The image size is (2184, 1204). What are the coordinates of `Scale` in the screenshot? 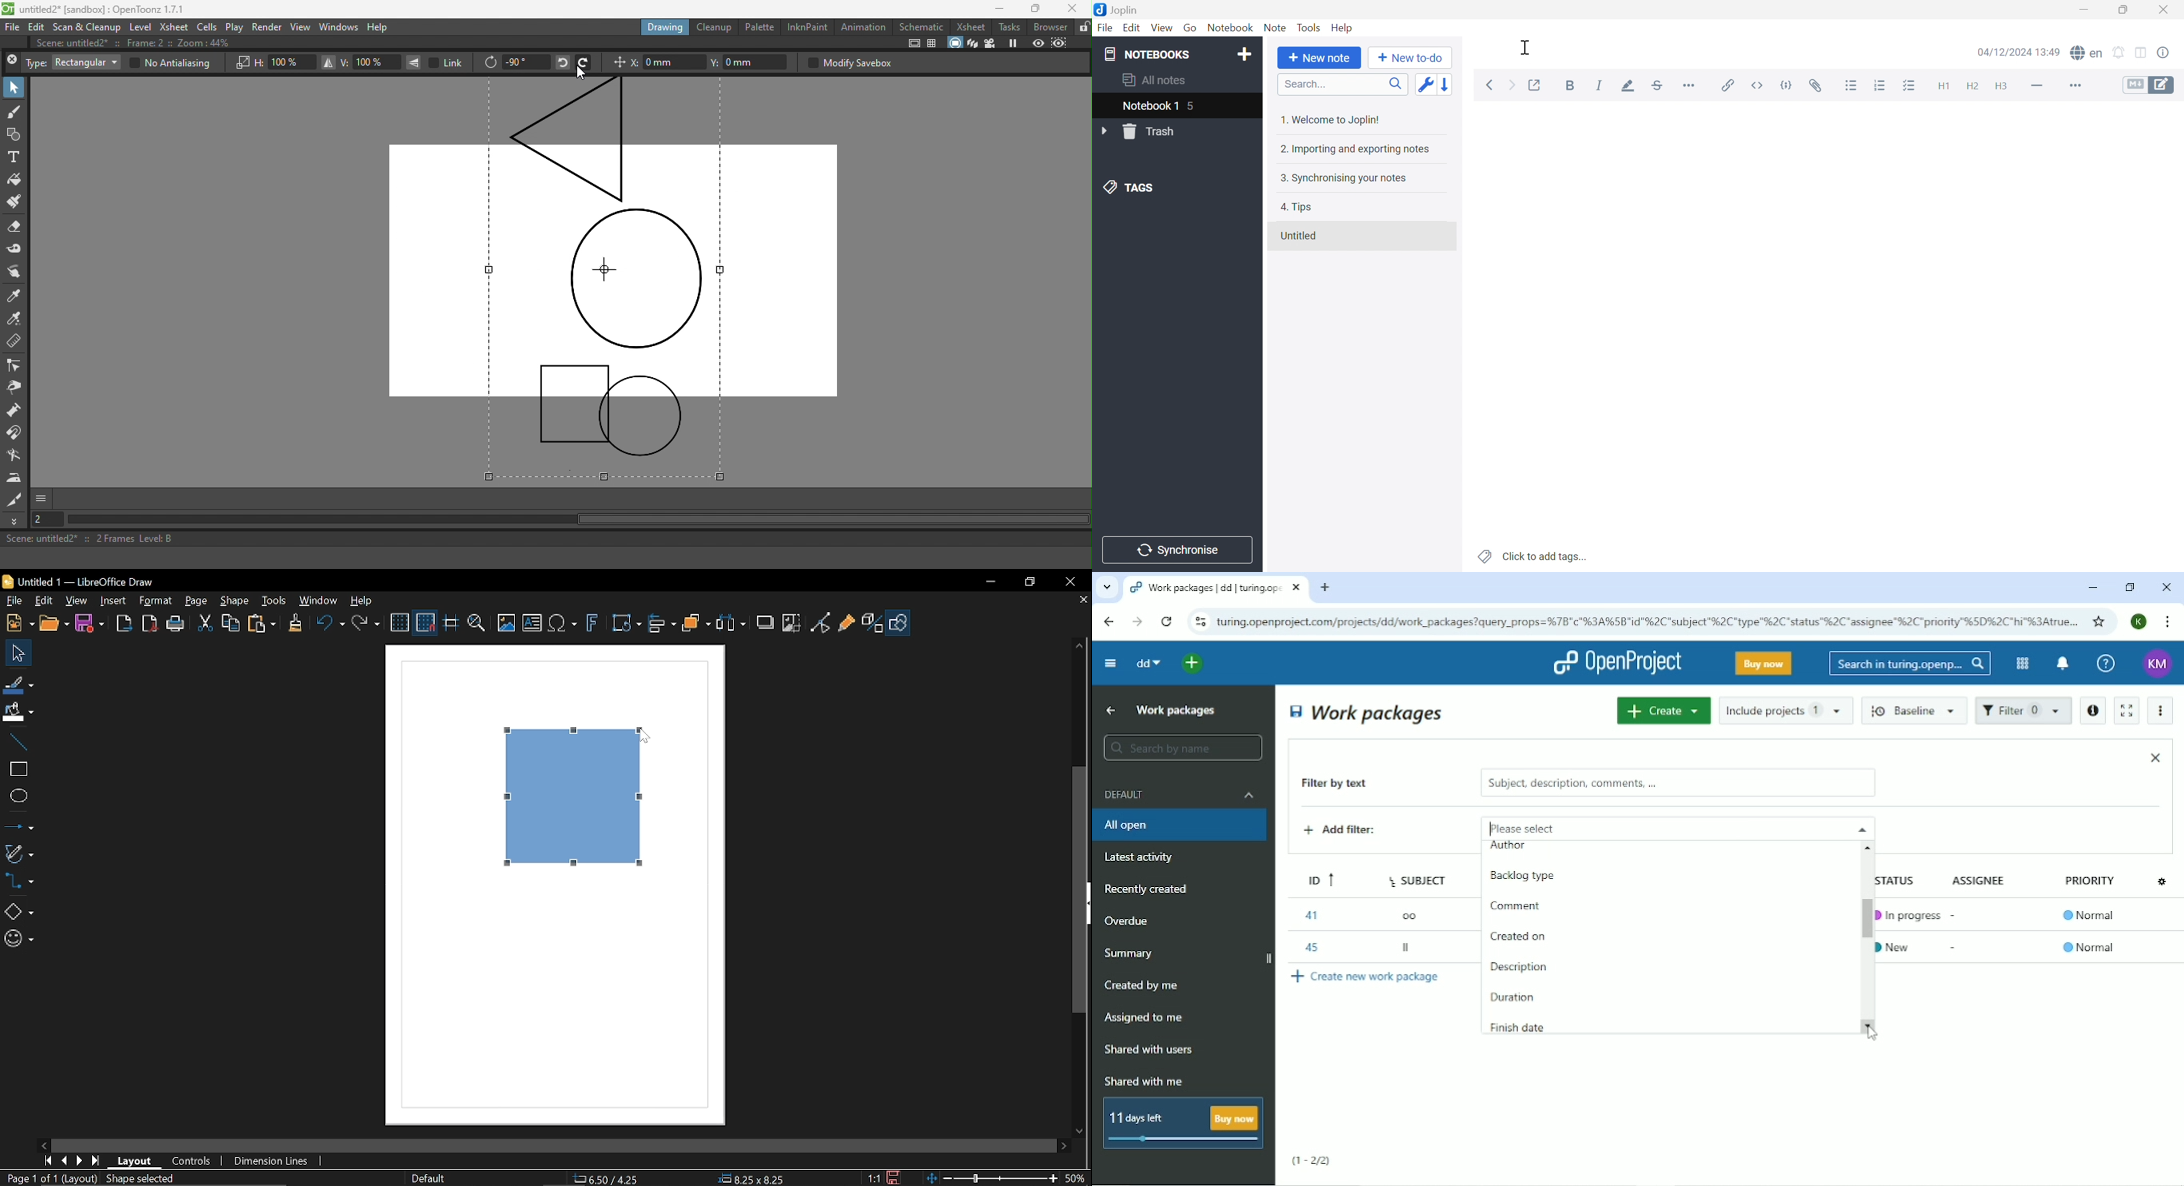 It's located at (241, 63).